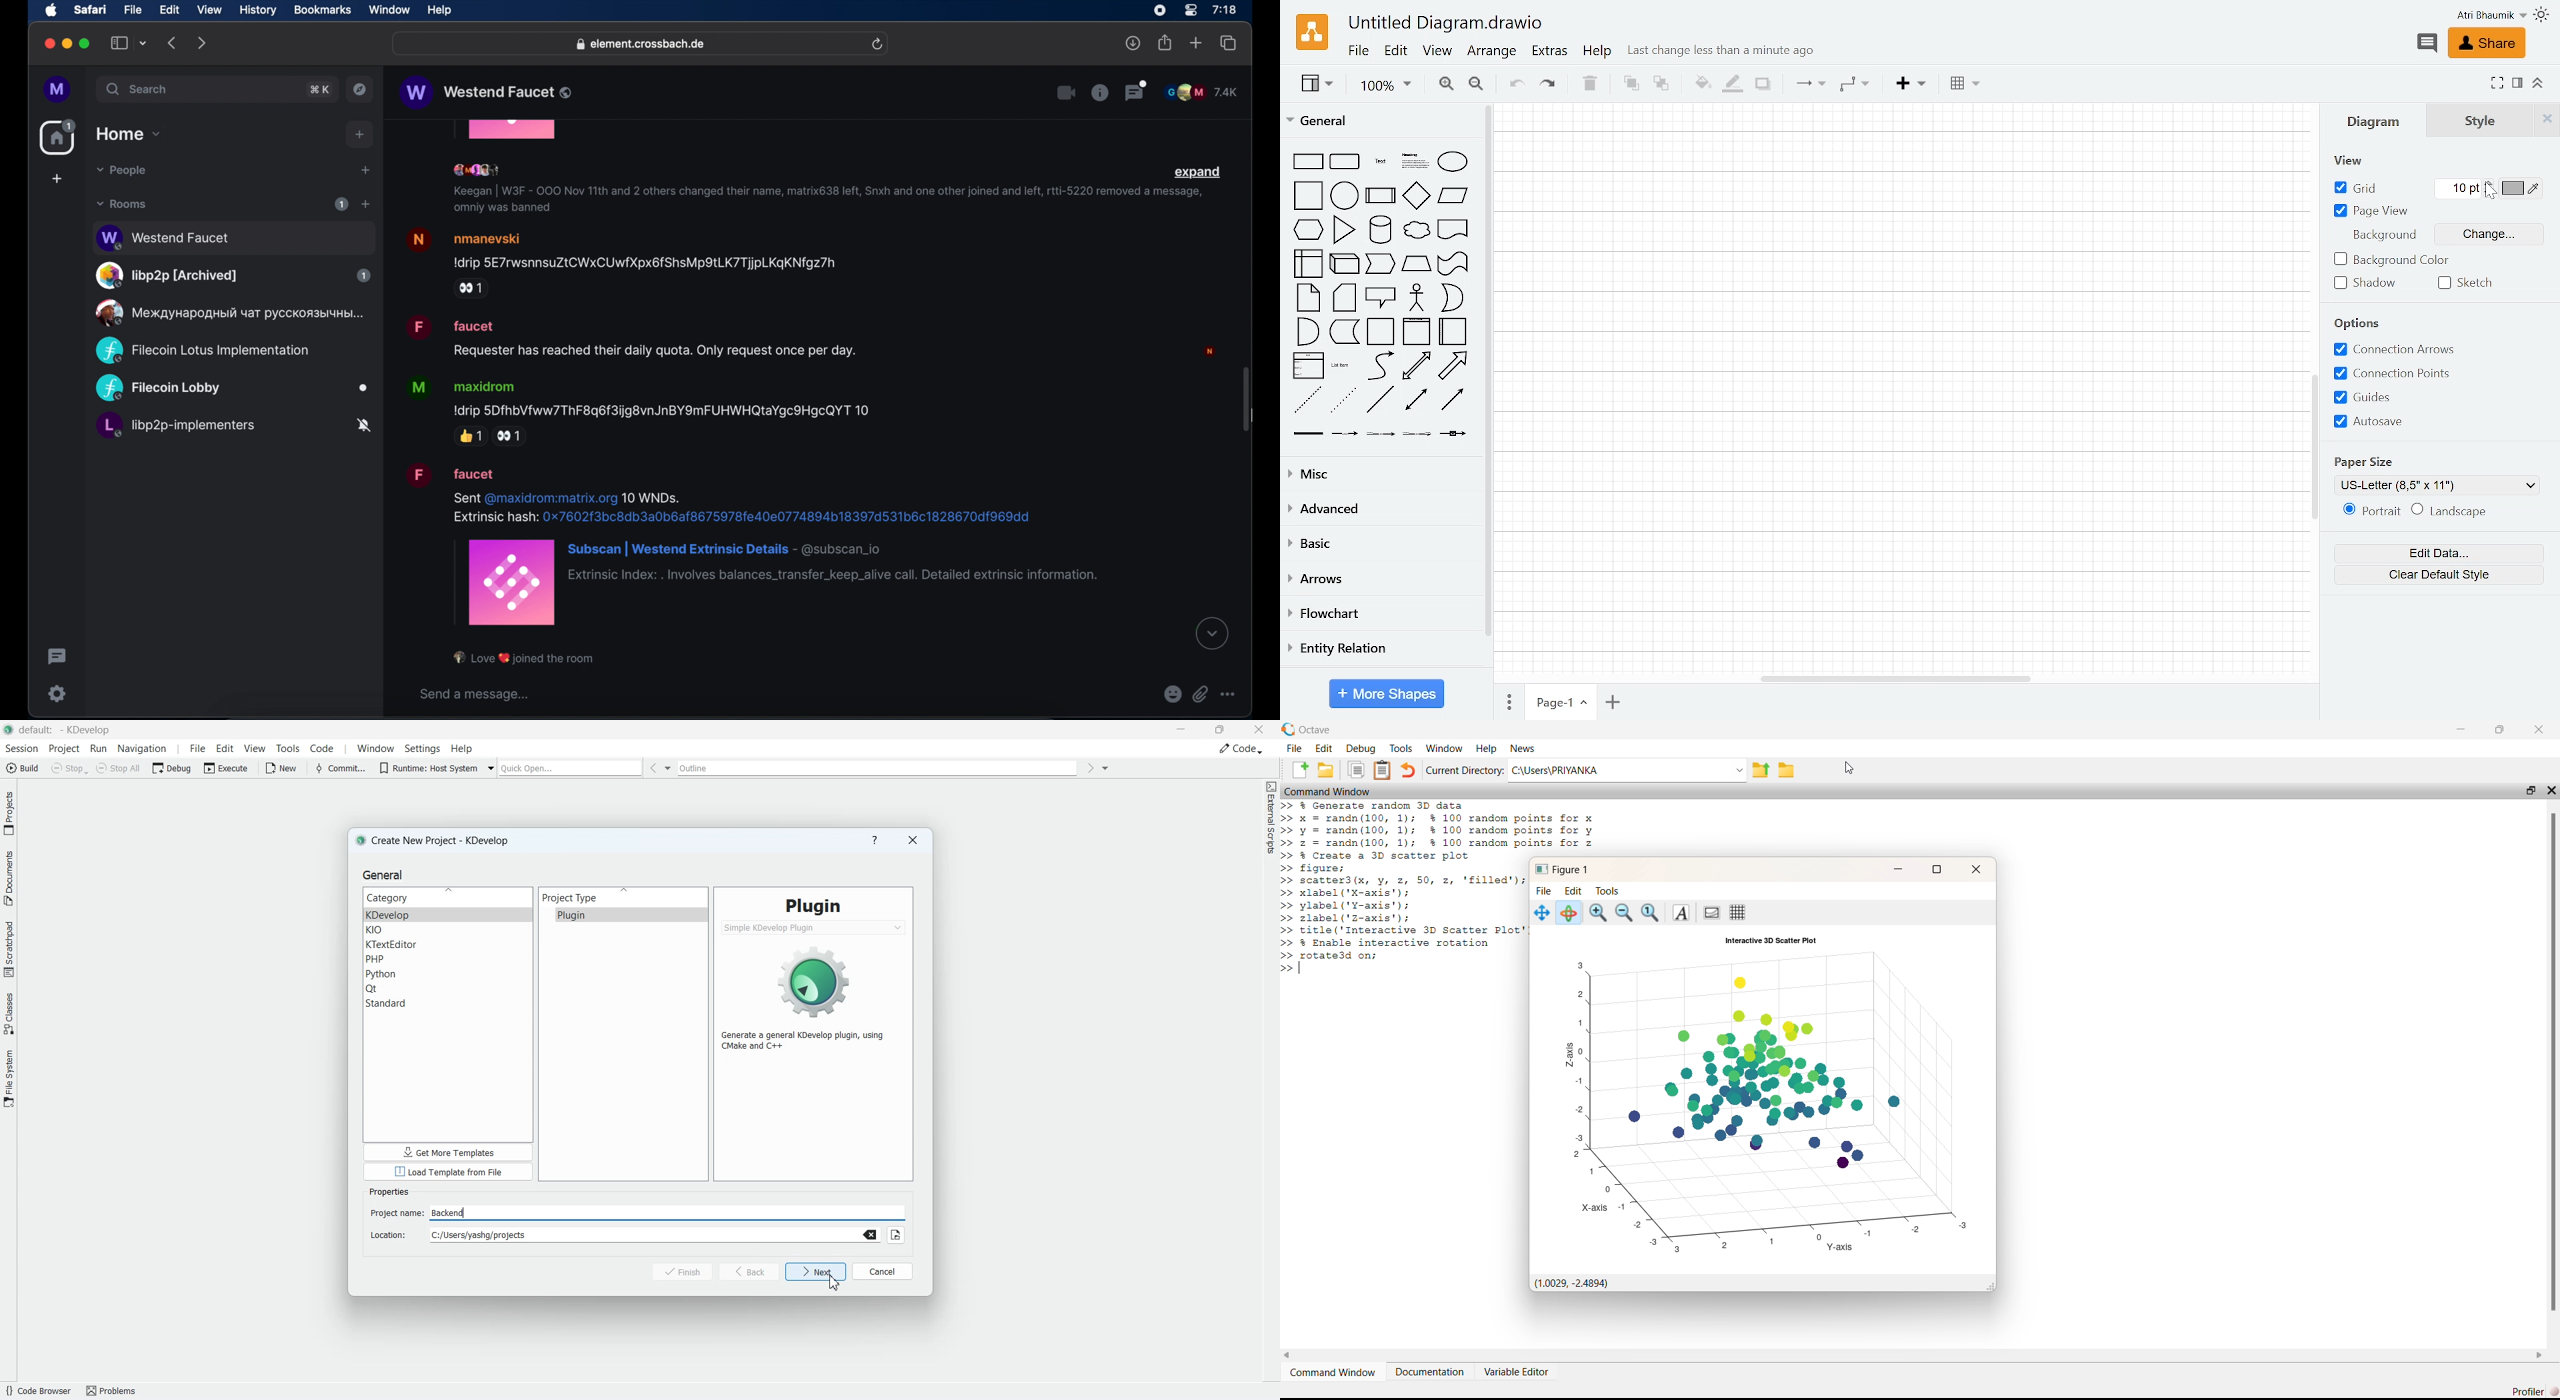  What do you see at coordinates (2491, 15) in the screenshot?
I see `Profile` at bounding box center [2491, 15].